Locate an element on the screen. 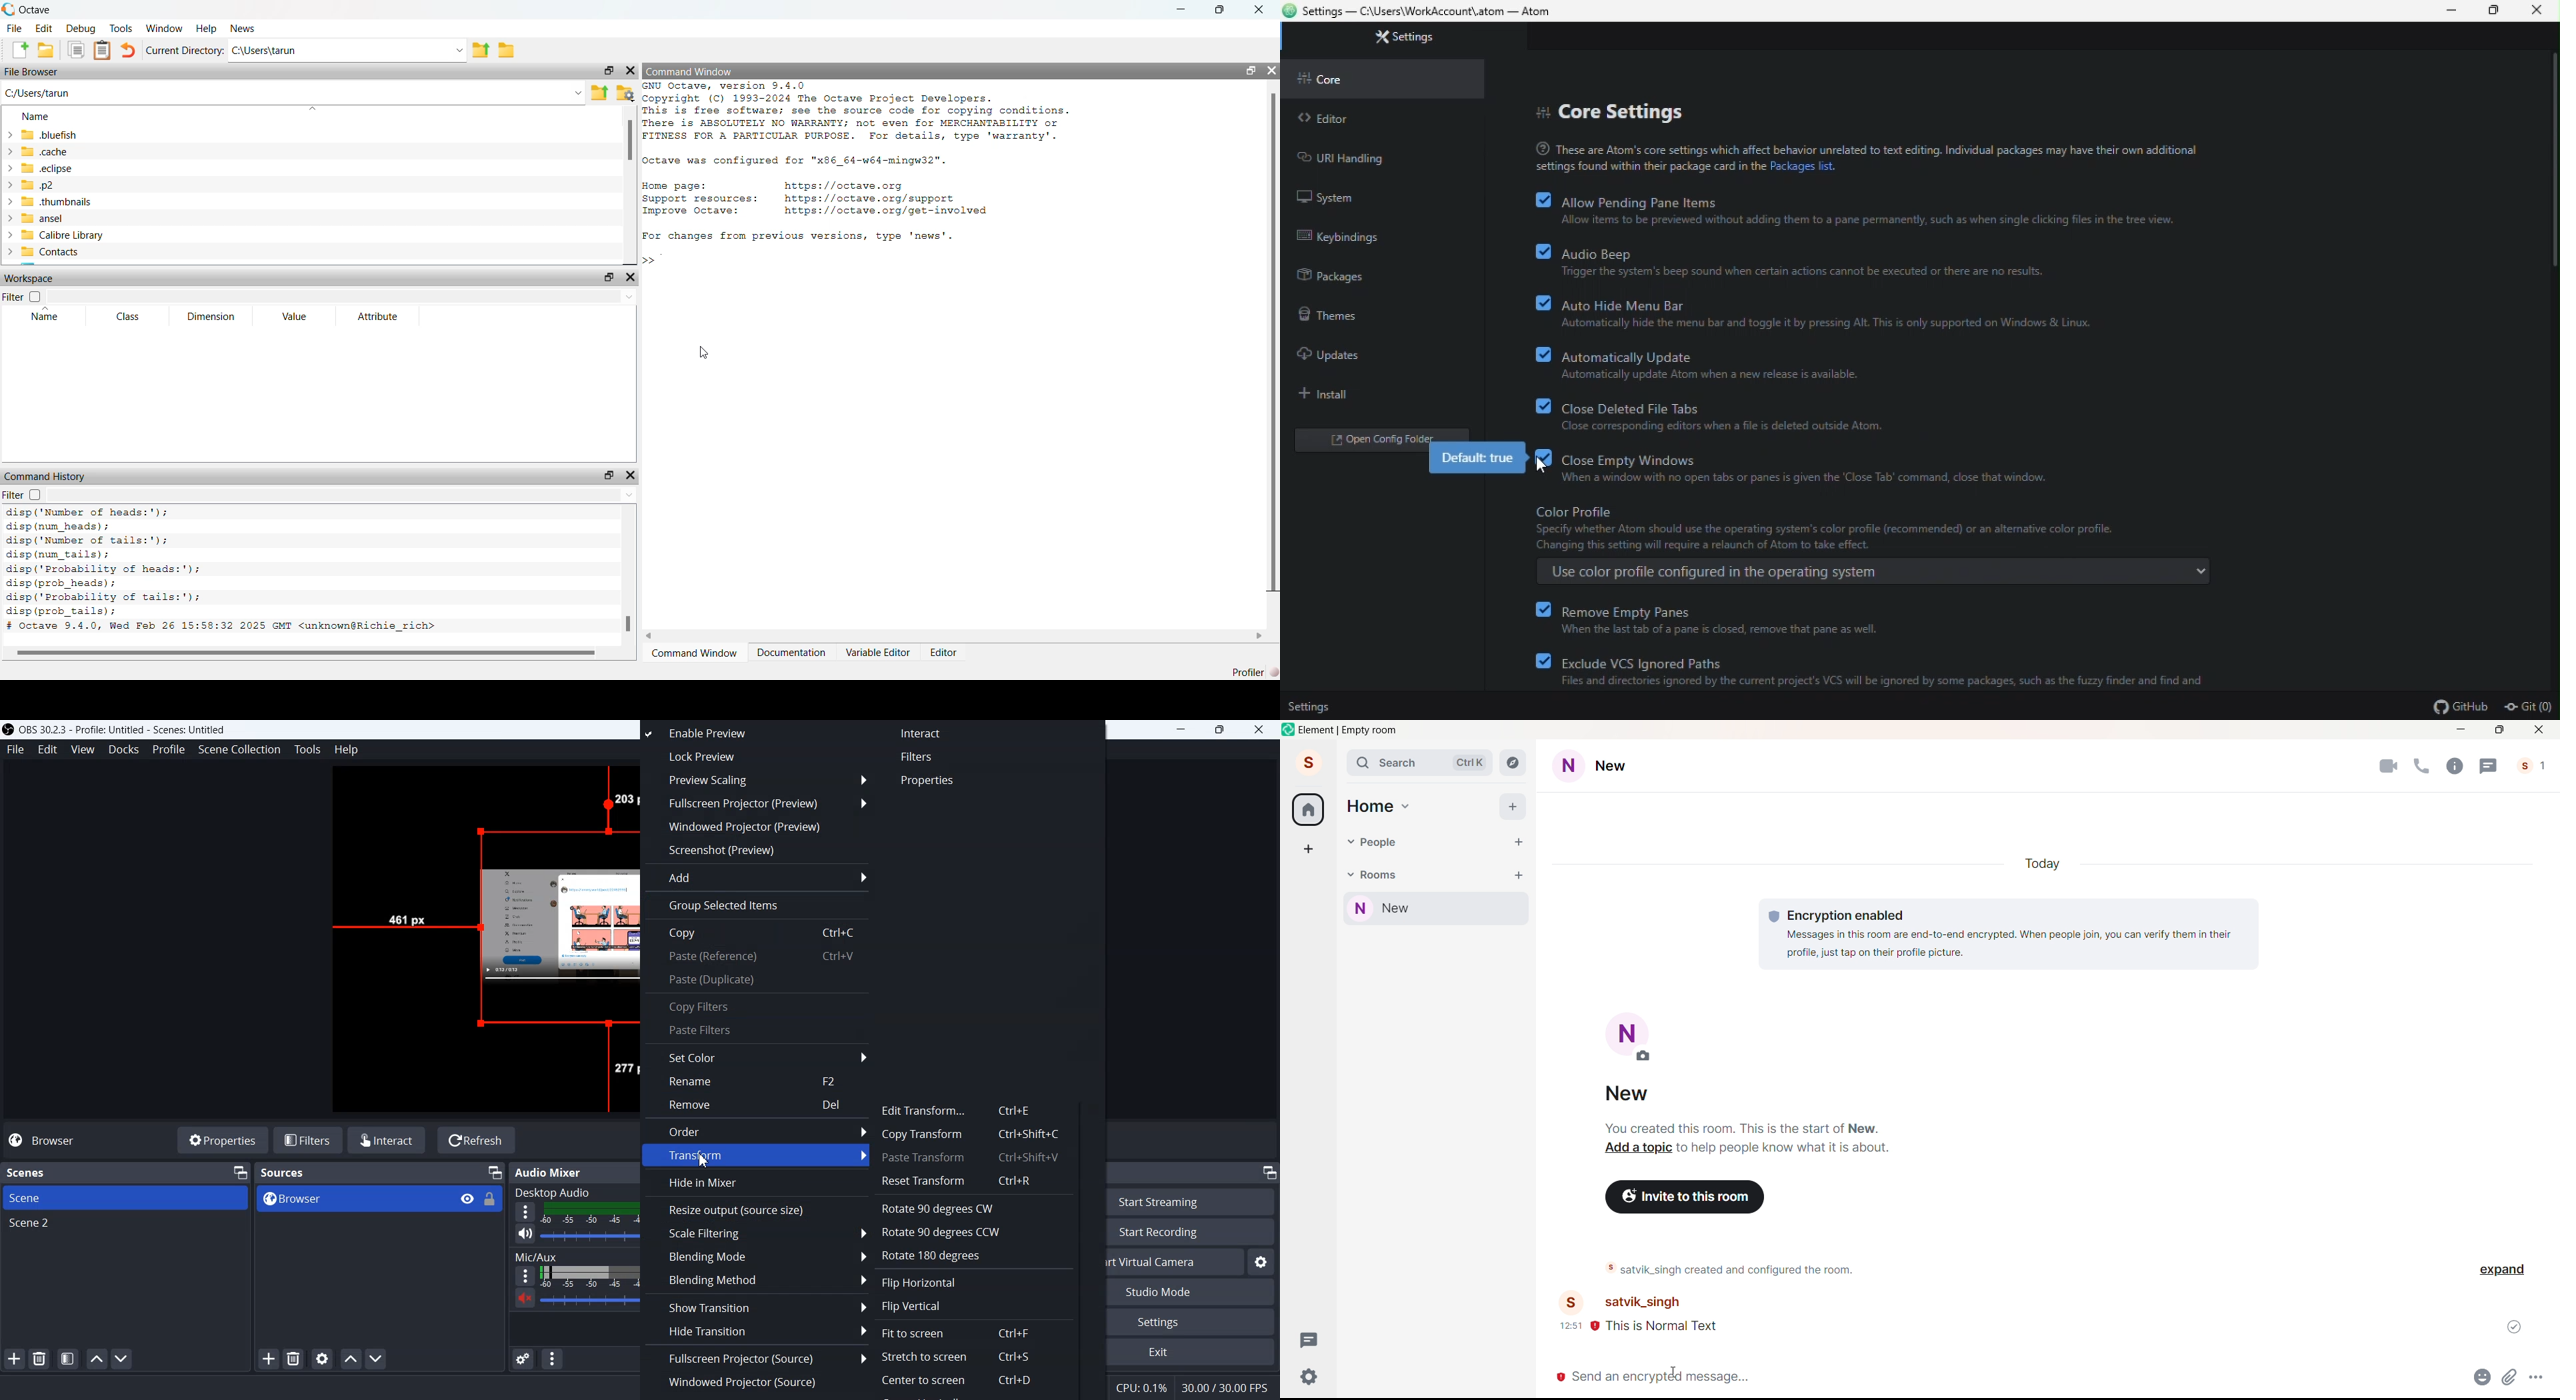 The height and width of the screenshot is (1400, 2576). Advance audio properties is located at coordinates (524, 1359).